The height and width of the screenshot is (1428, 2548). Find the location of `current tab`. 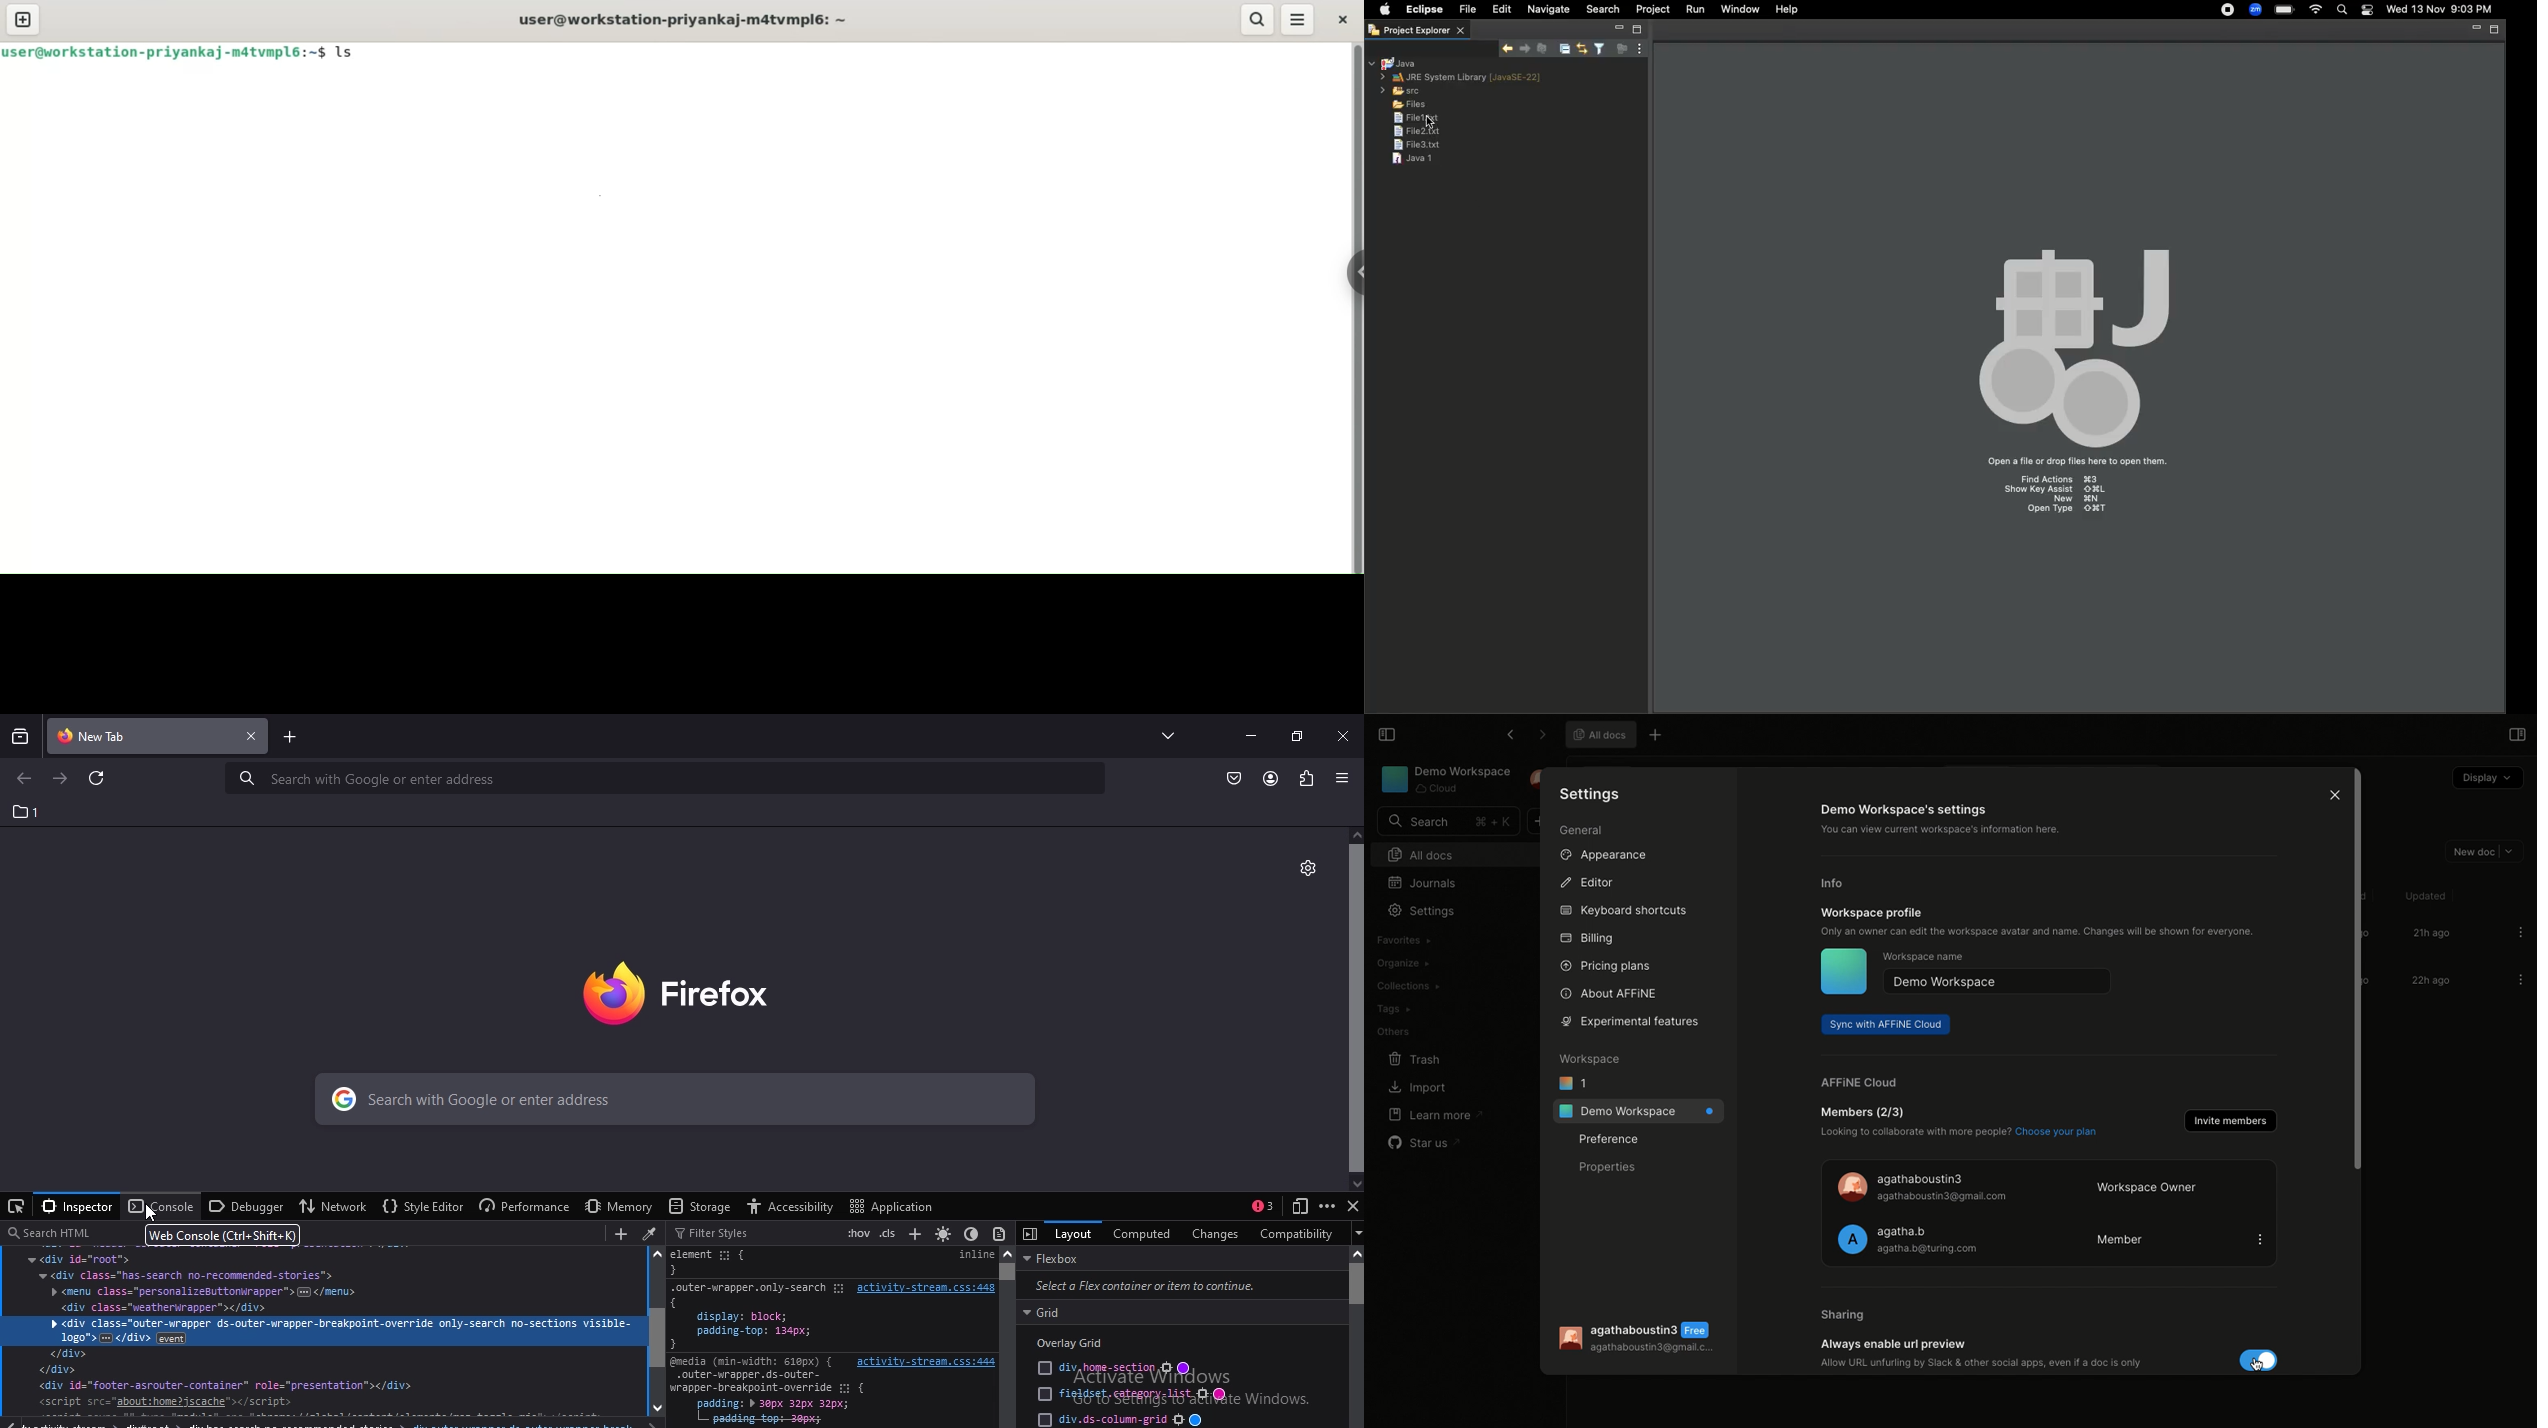

current tab is located at coordinates (126, 735).